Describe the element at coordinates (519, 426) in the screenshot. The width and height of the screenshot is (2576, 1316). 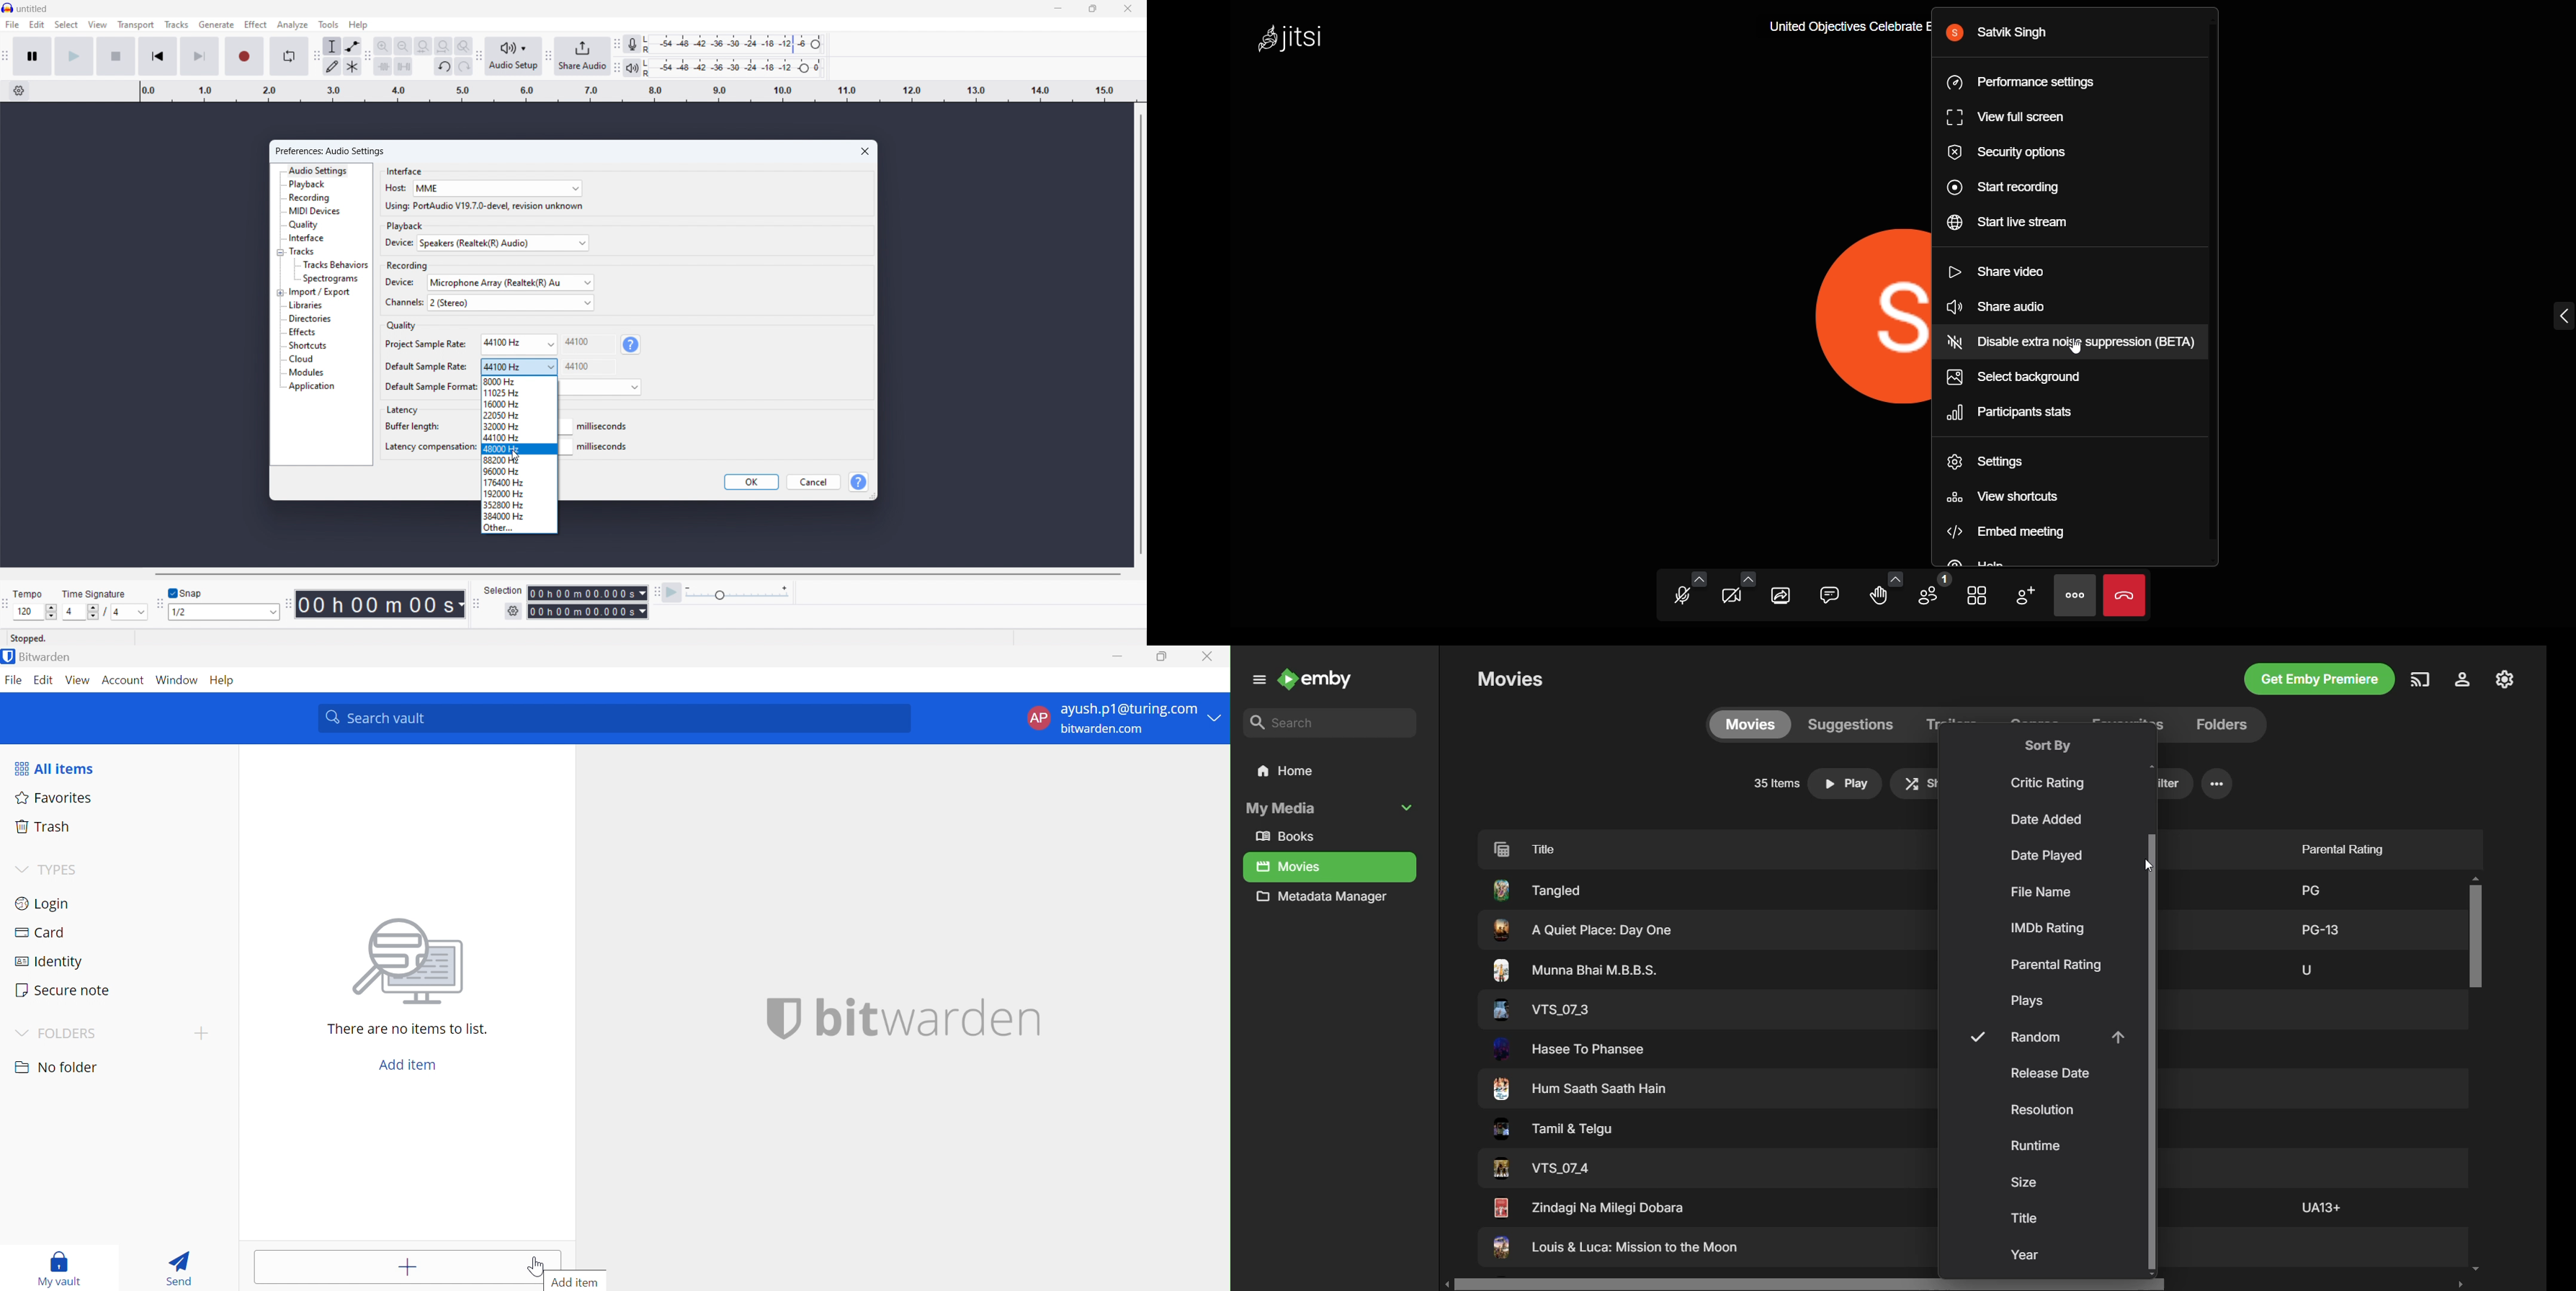
I see `32000 Hz` at that location.